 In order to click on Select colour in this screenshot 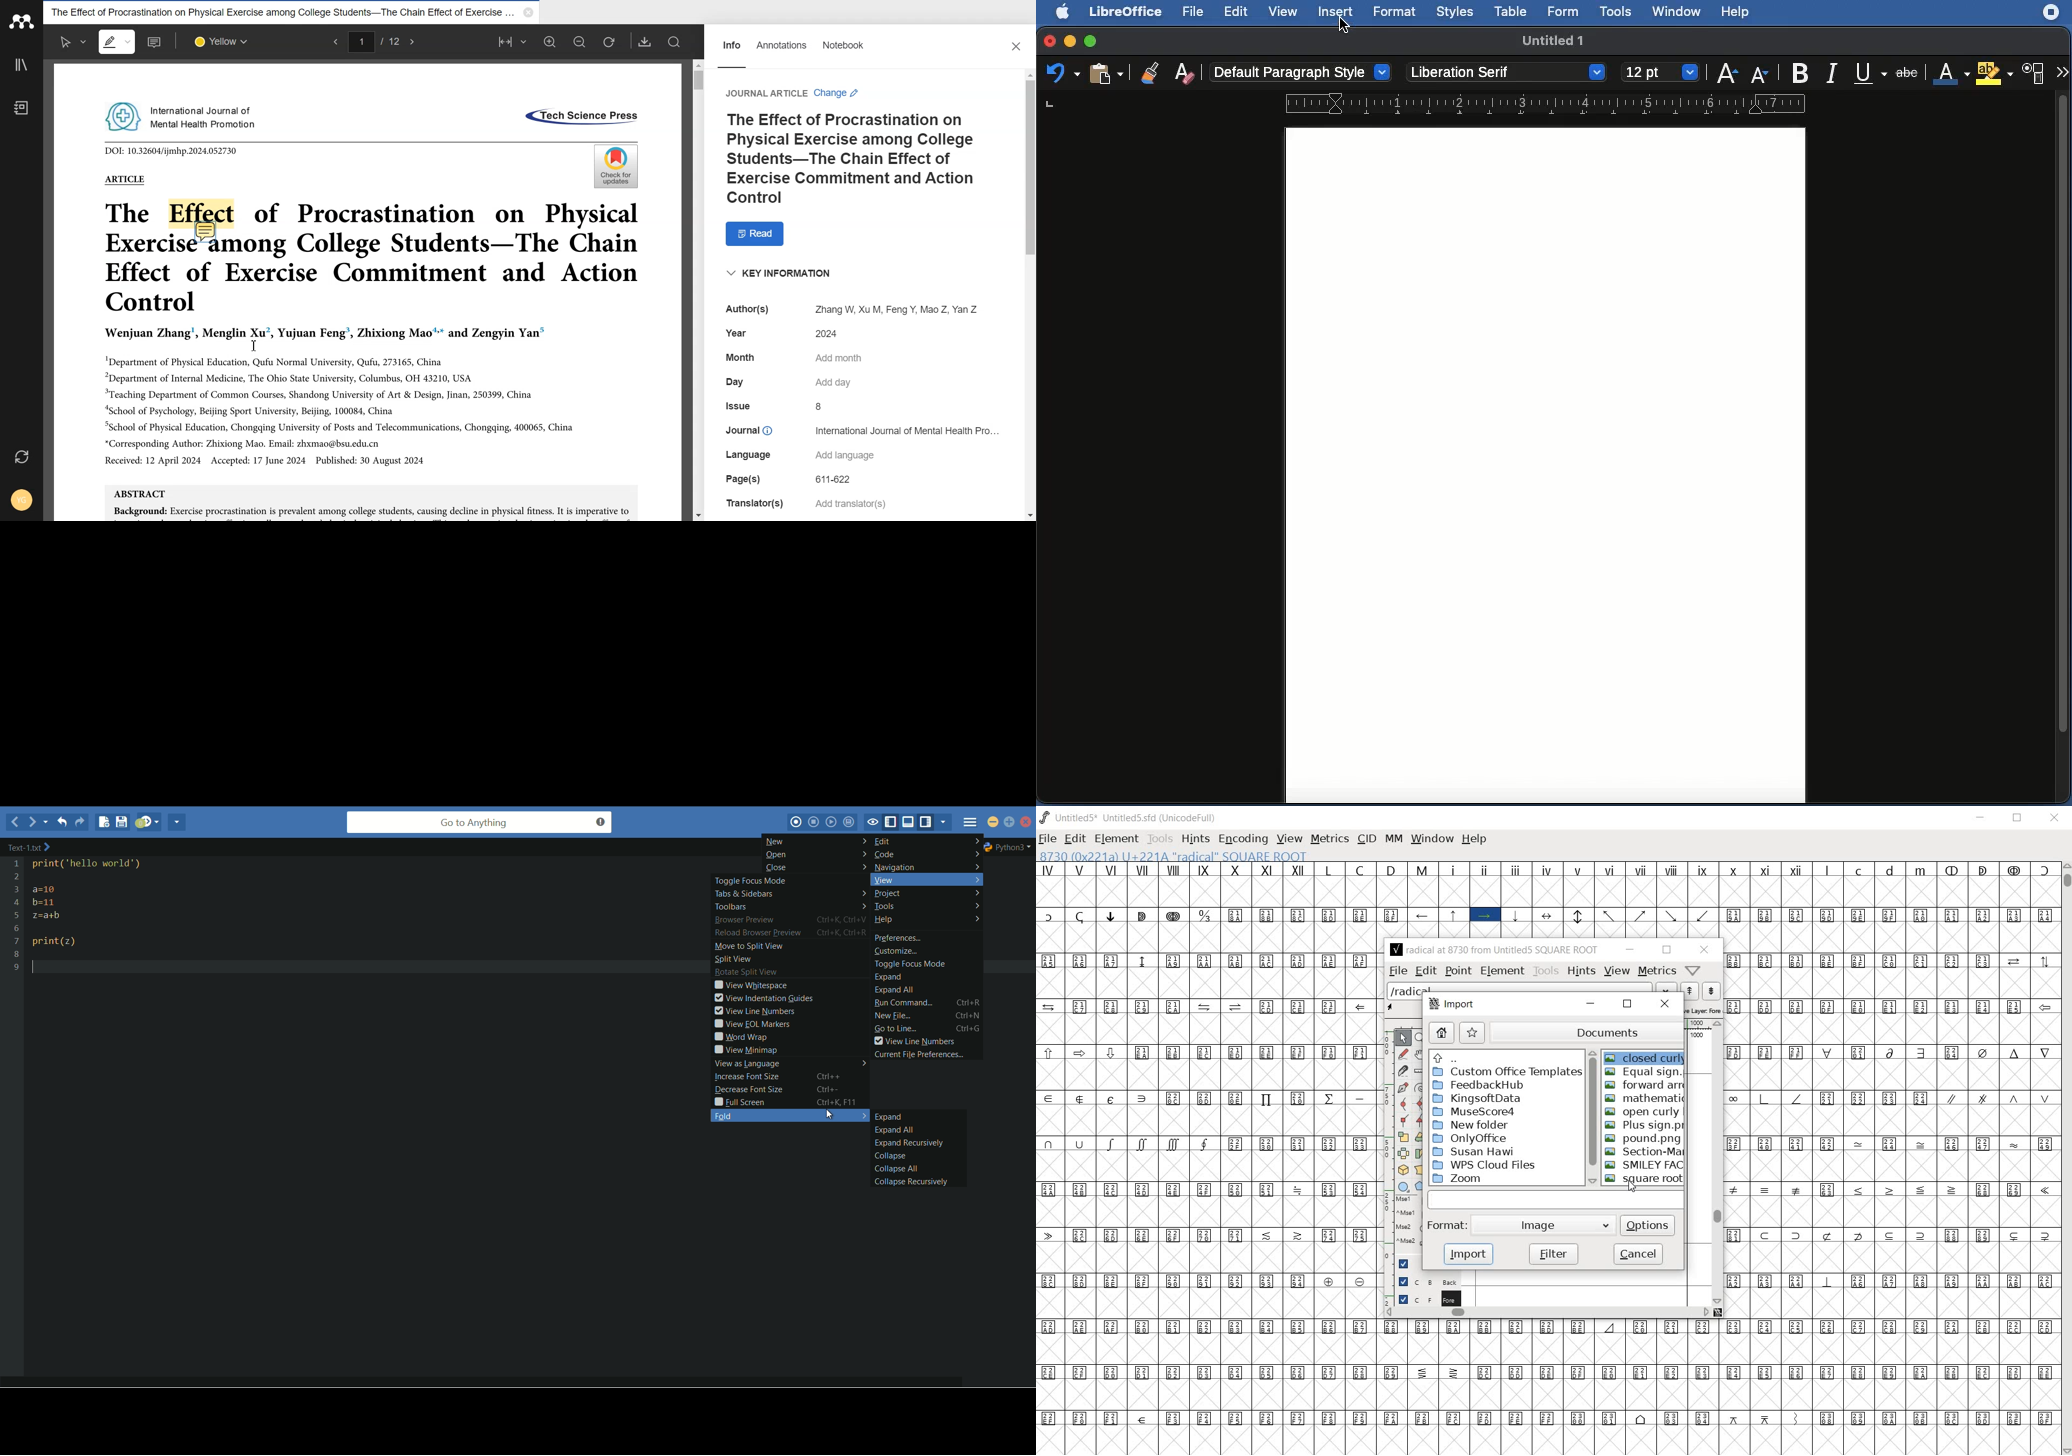, I will do `click(223, 43)`.